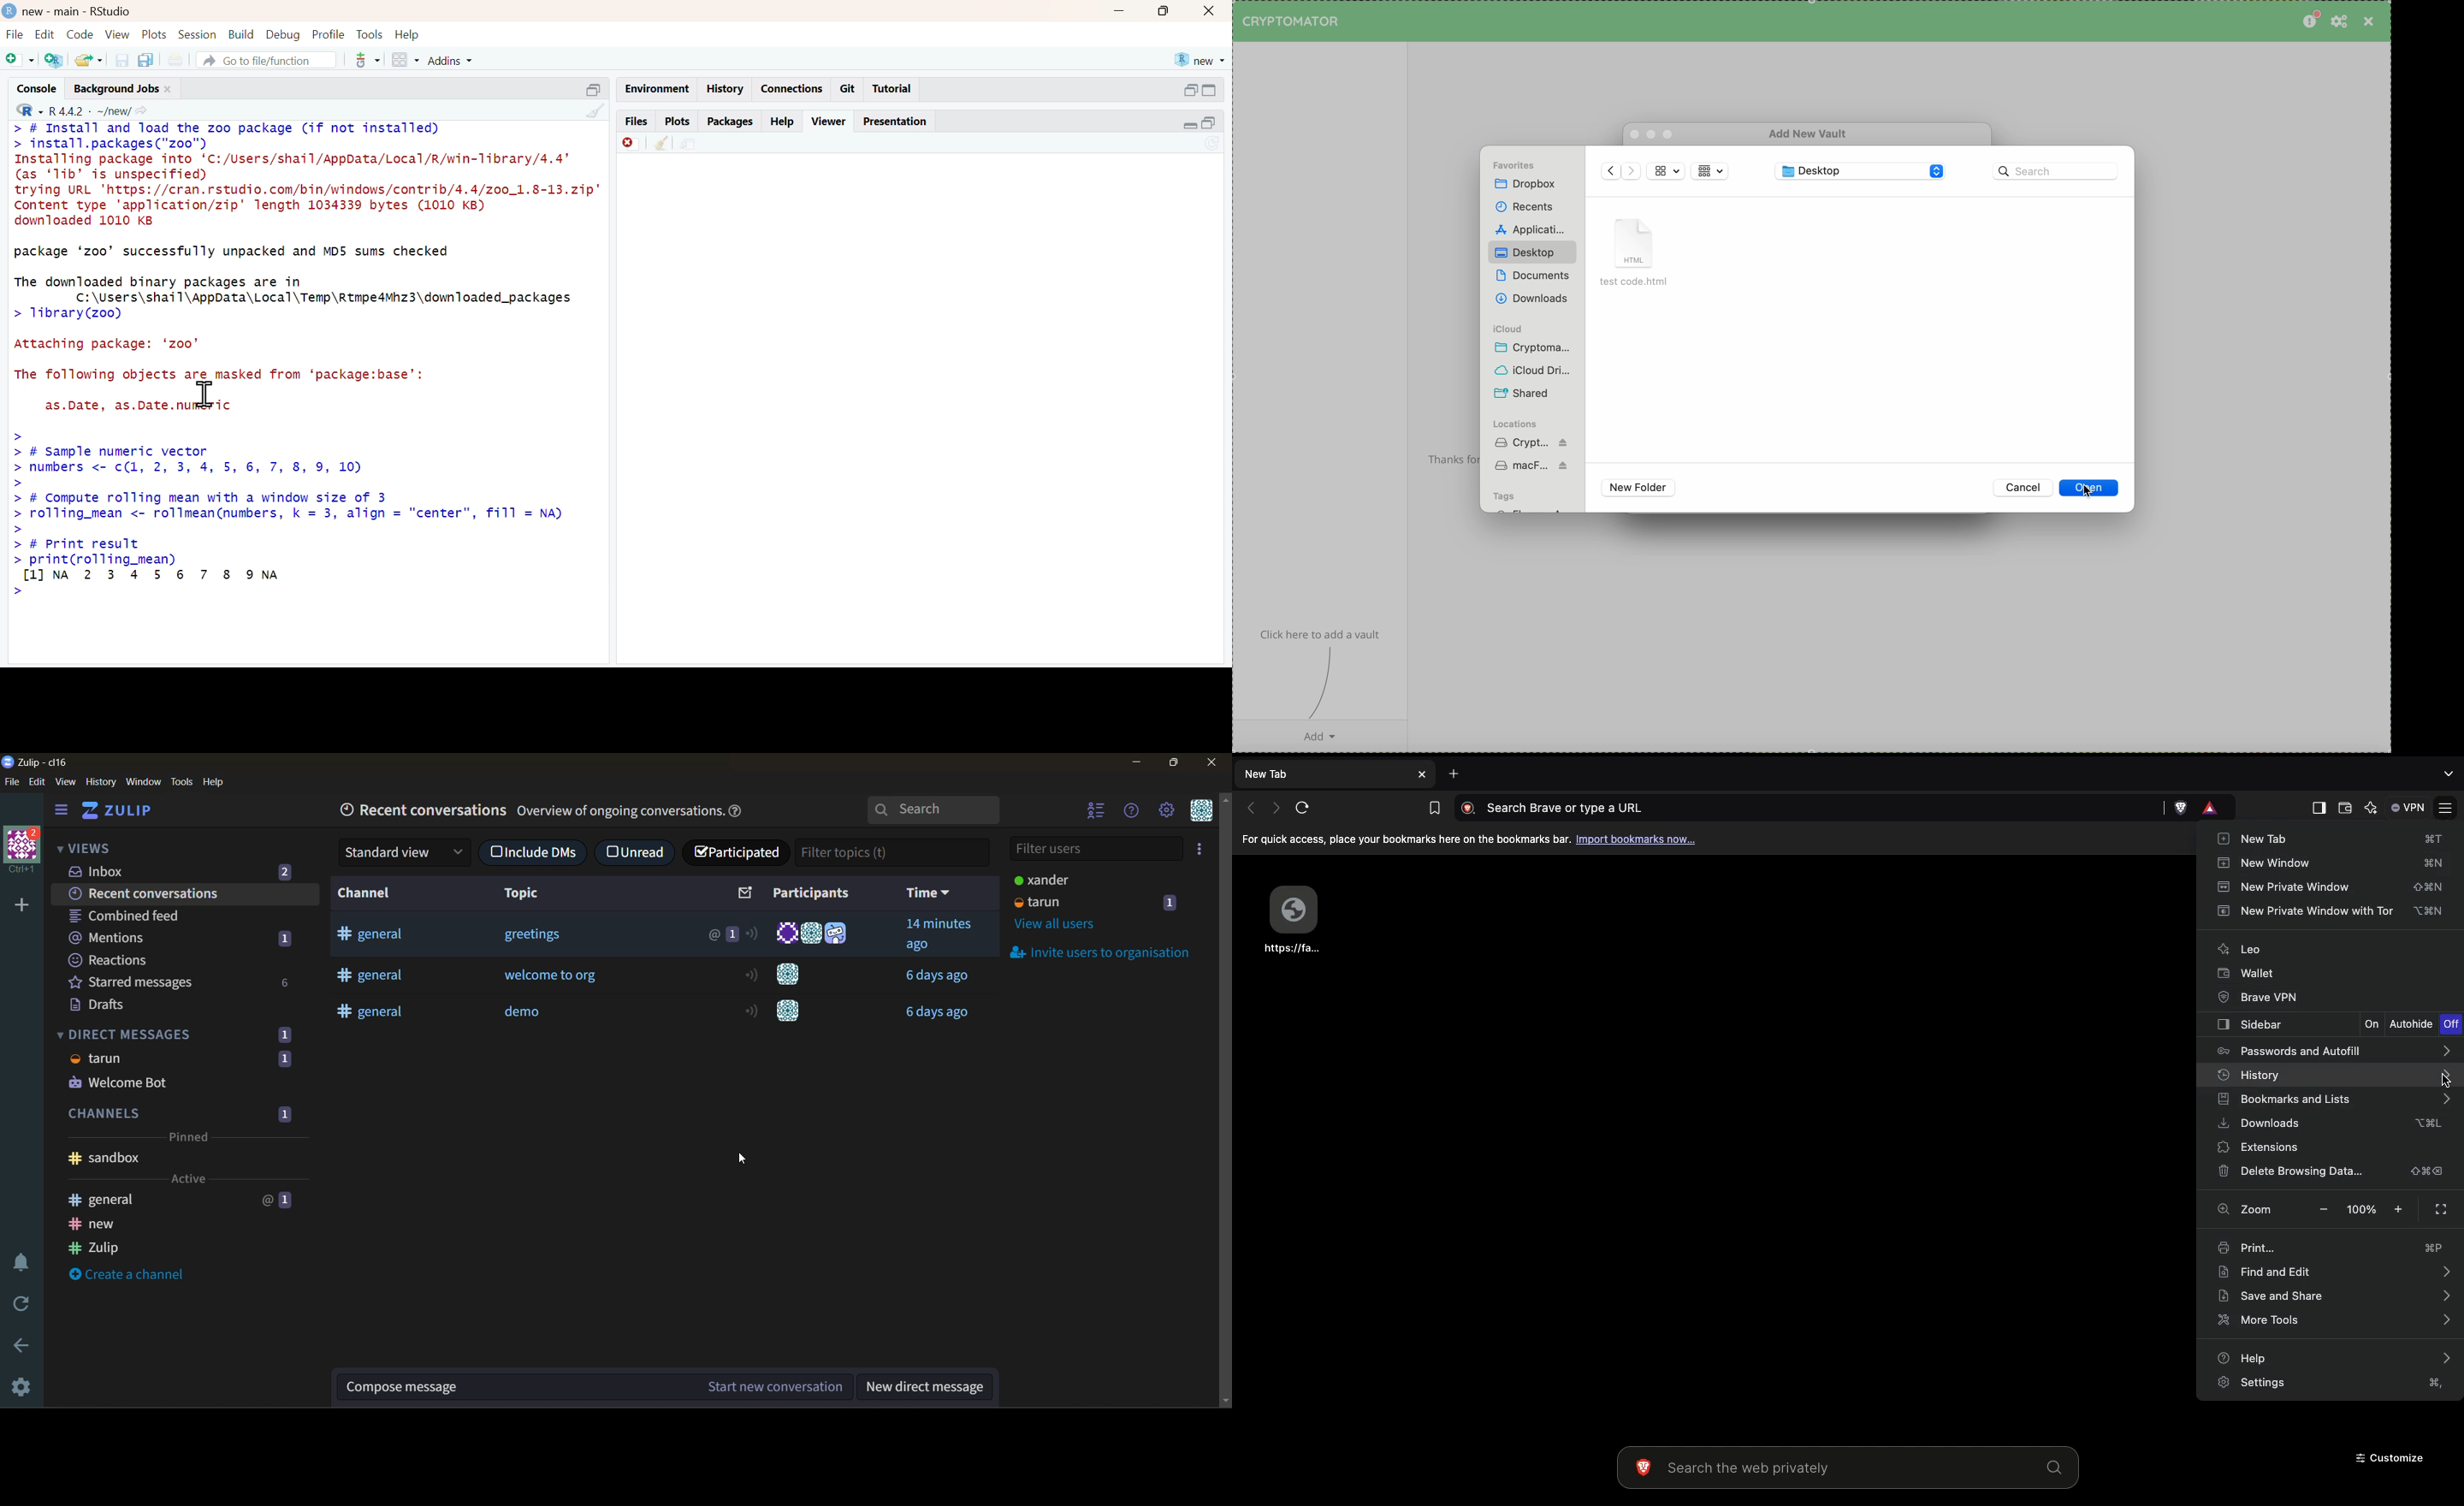 This screenshot has width=2464, height=1512. I want to click on standard view, so click(409, 852).